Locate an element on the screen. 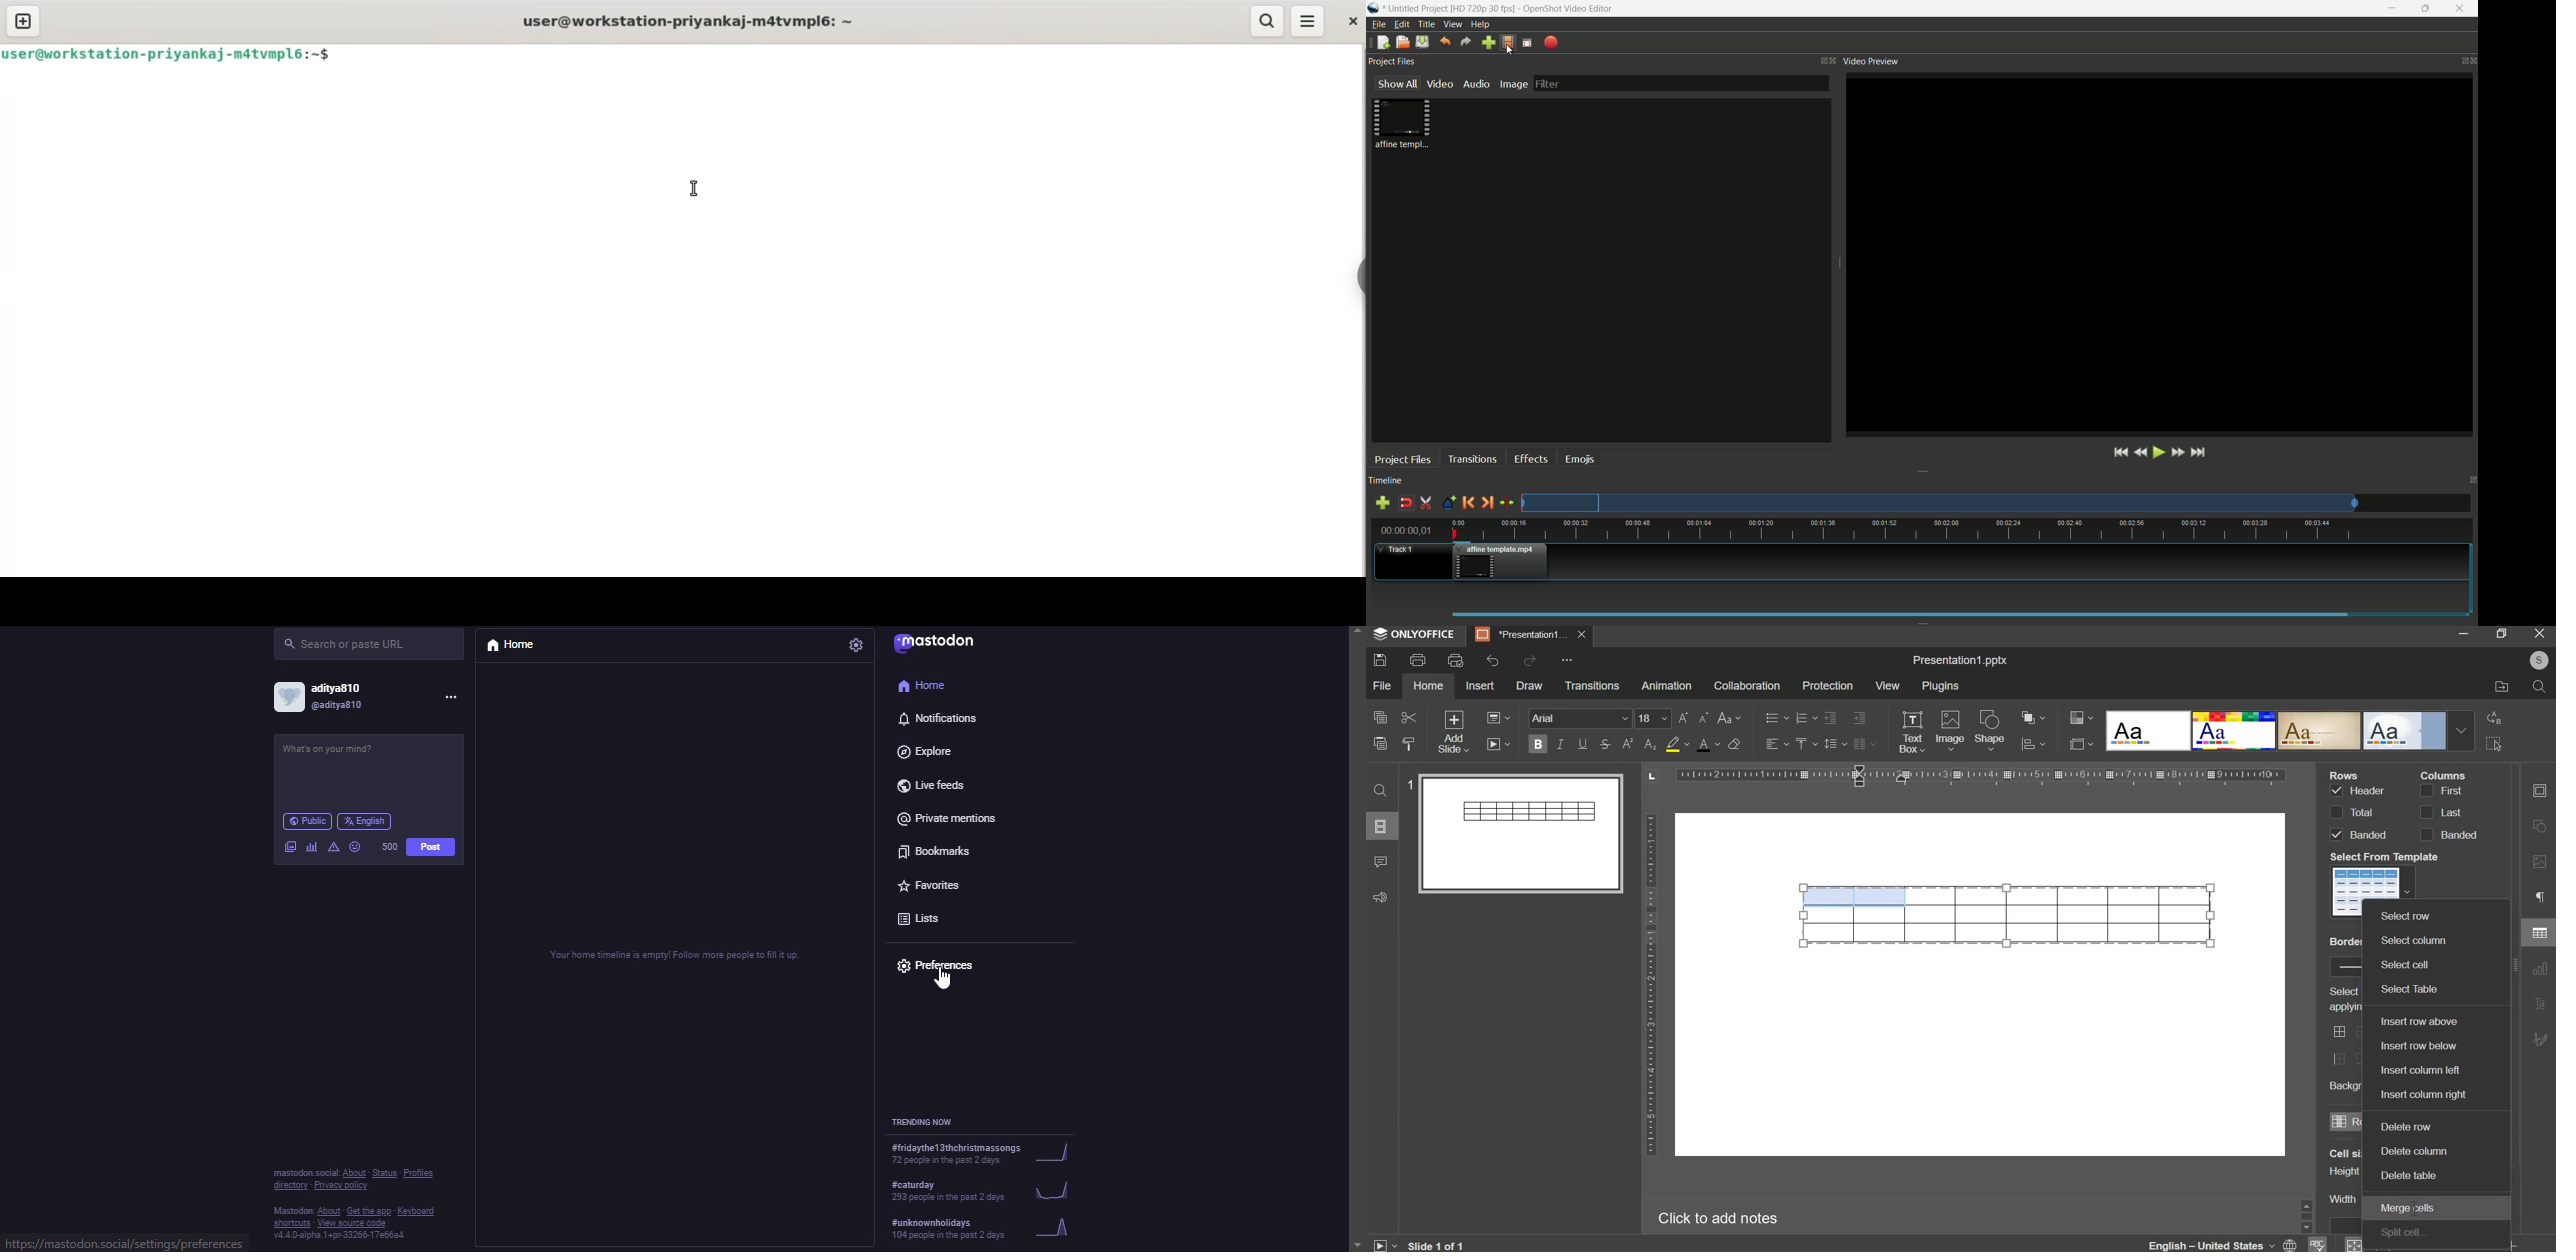 Image resolution: width=2576 pixels, height=1260 pixels. Sidebar is located at coordinates (2306, 1215).